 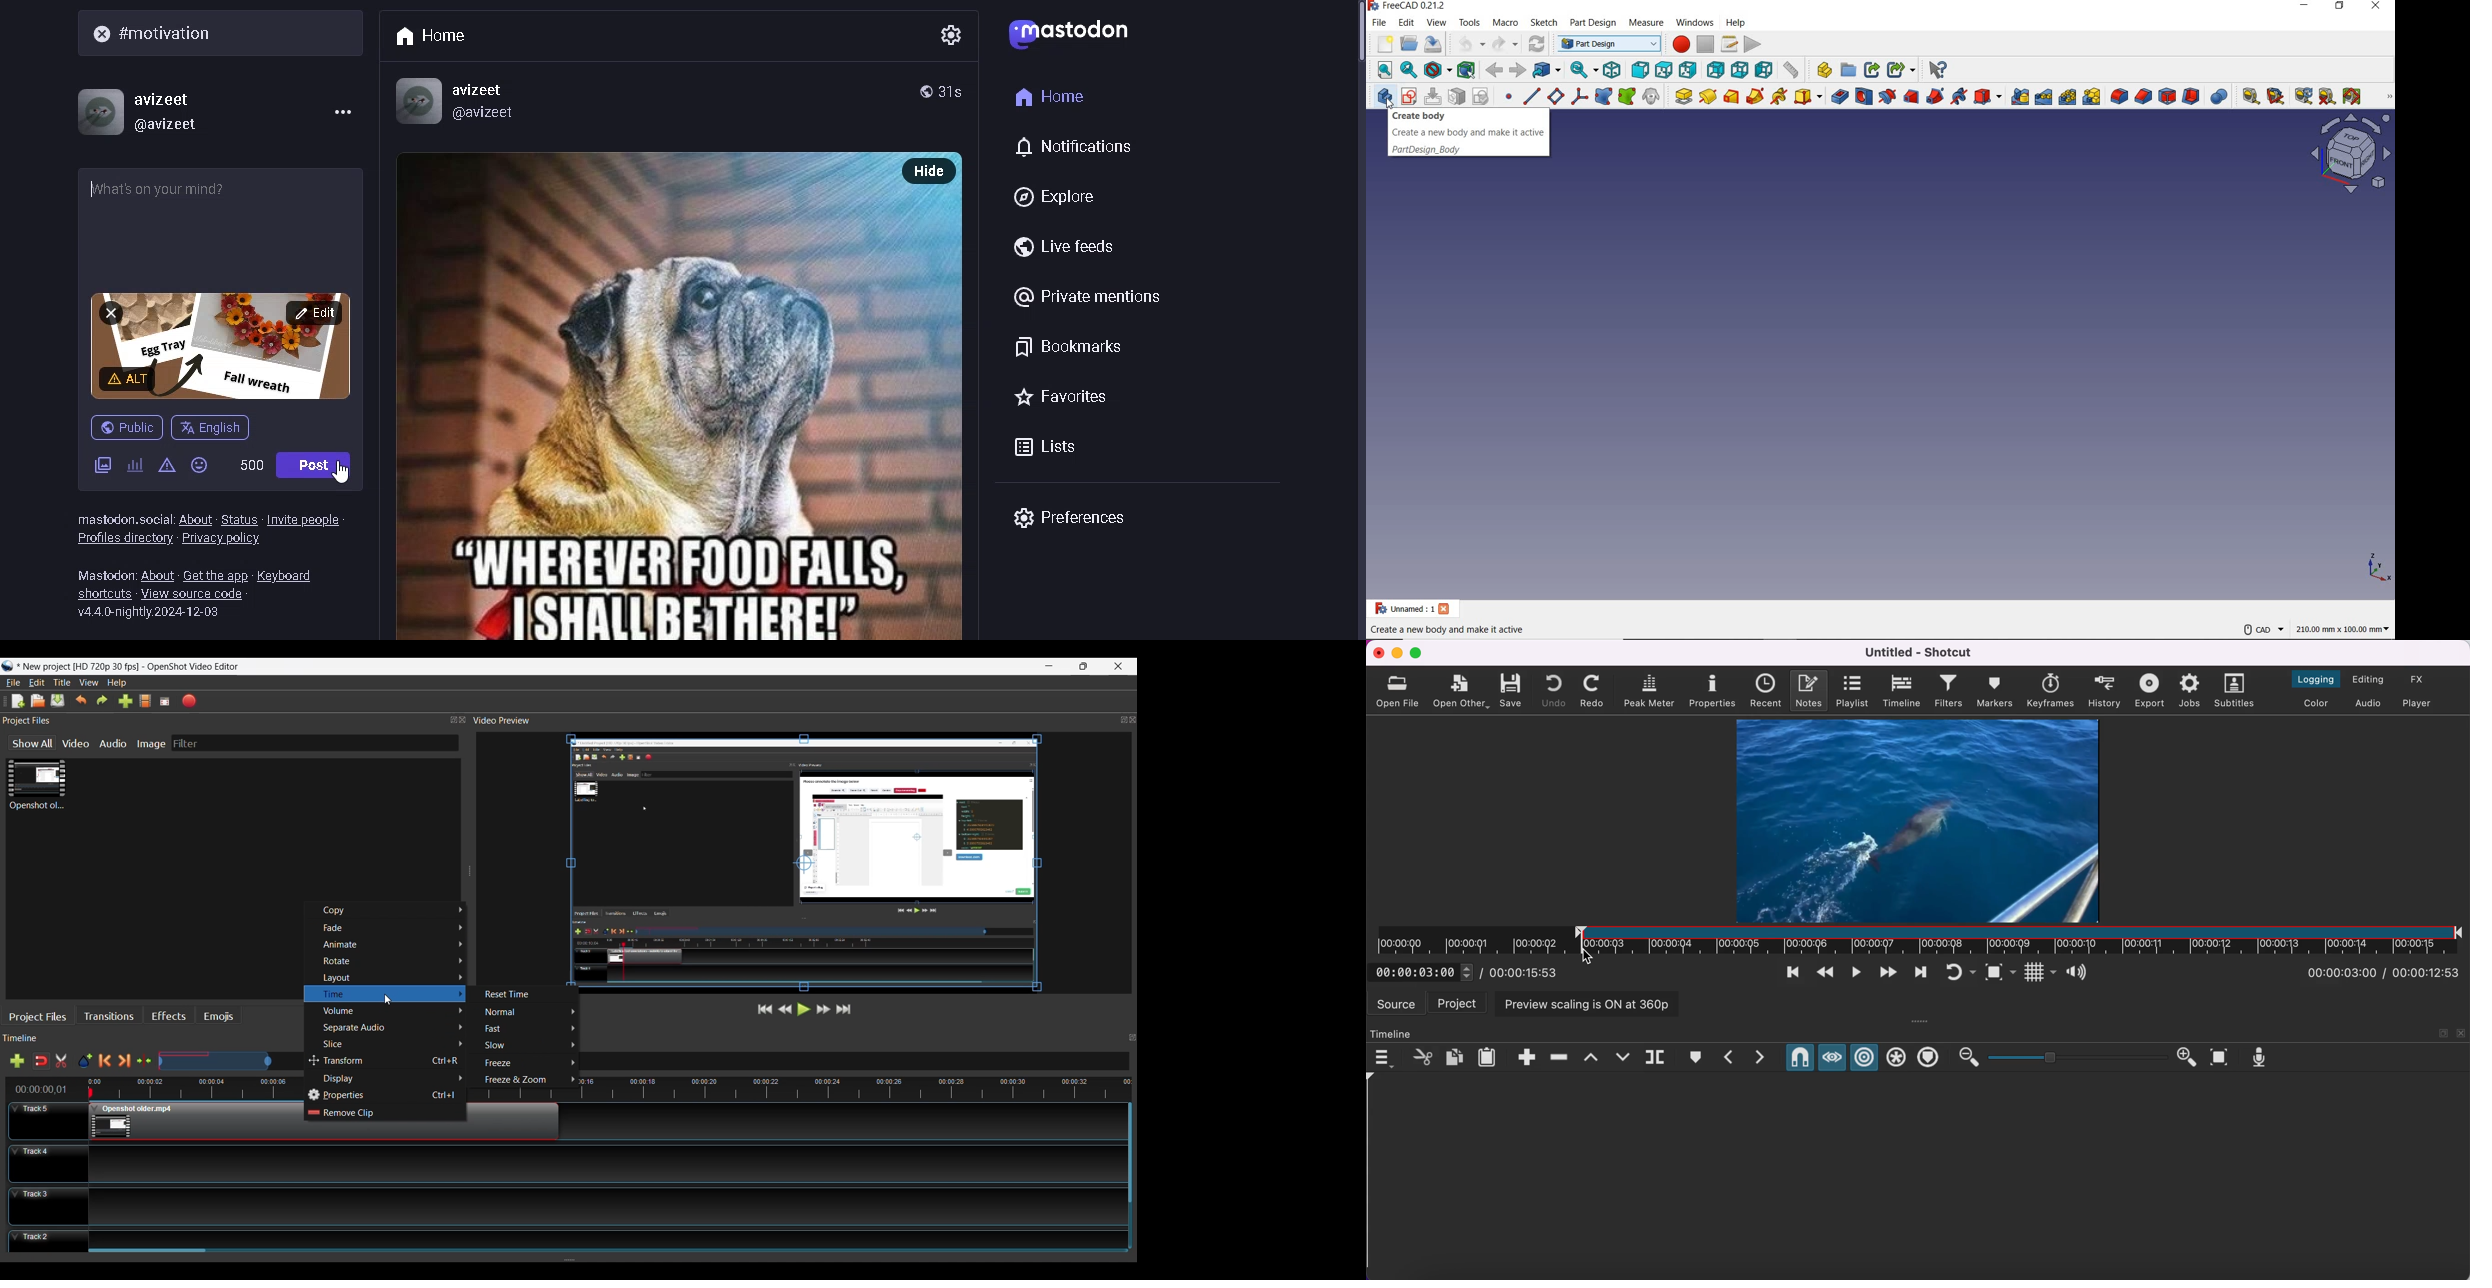 What do you see at coordinates (1378, 23) in the screenshot?
I see `FILE` at bounding box center [1378, 23].